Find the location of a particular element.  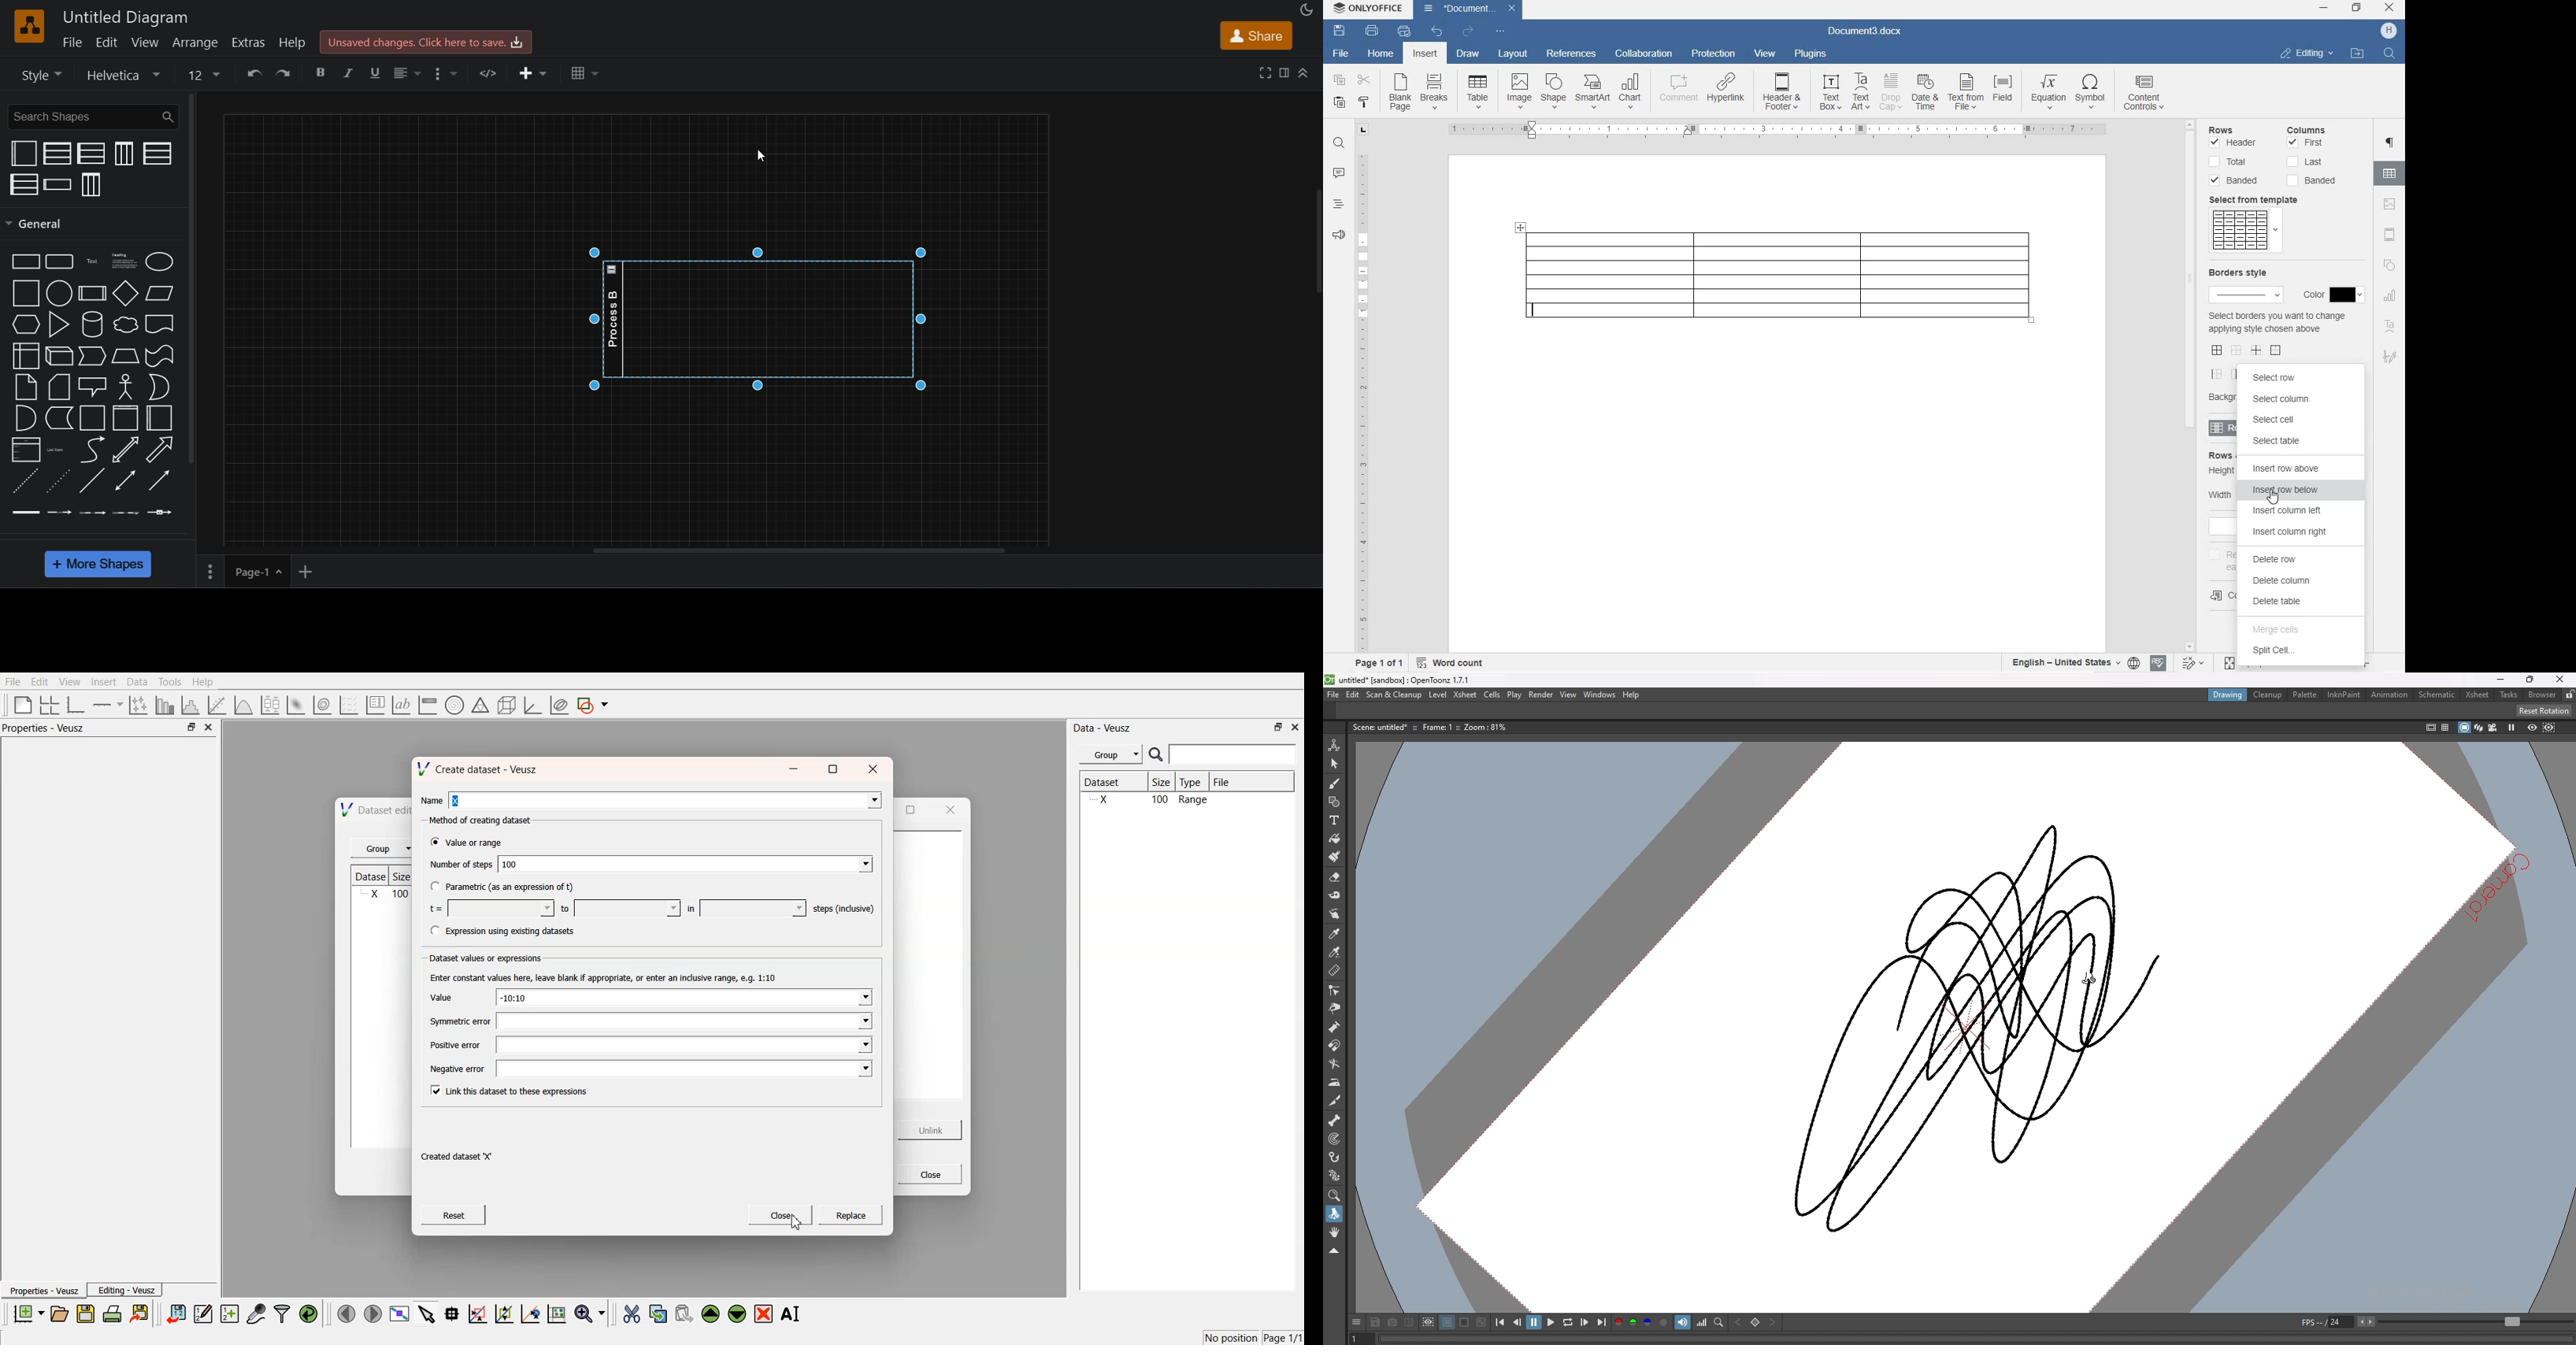

add formula is located at coordinates (2219, 526).